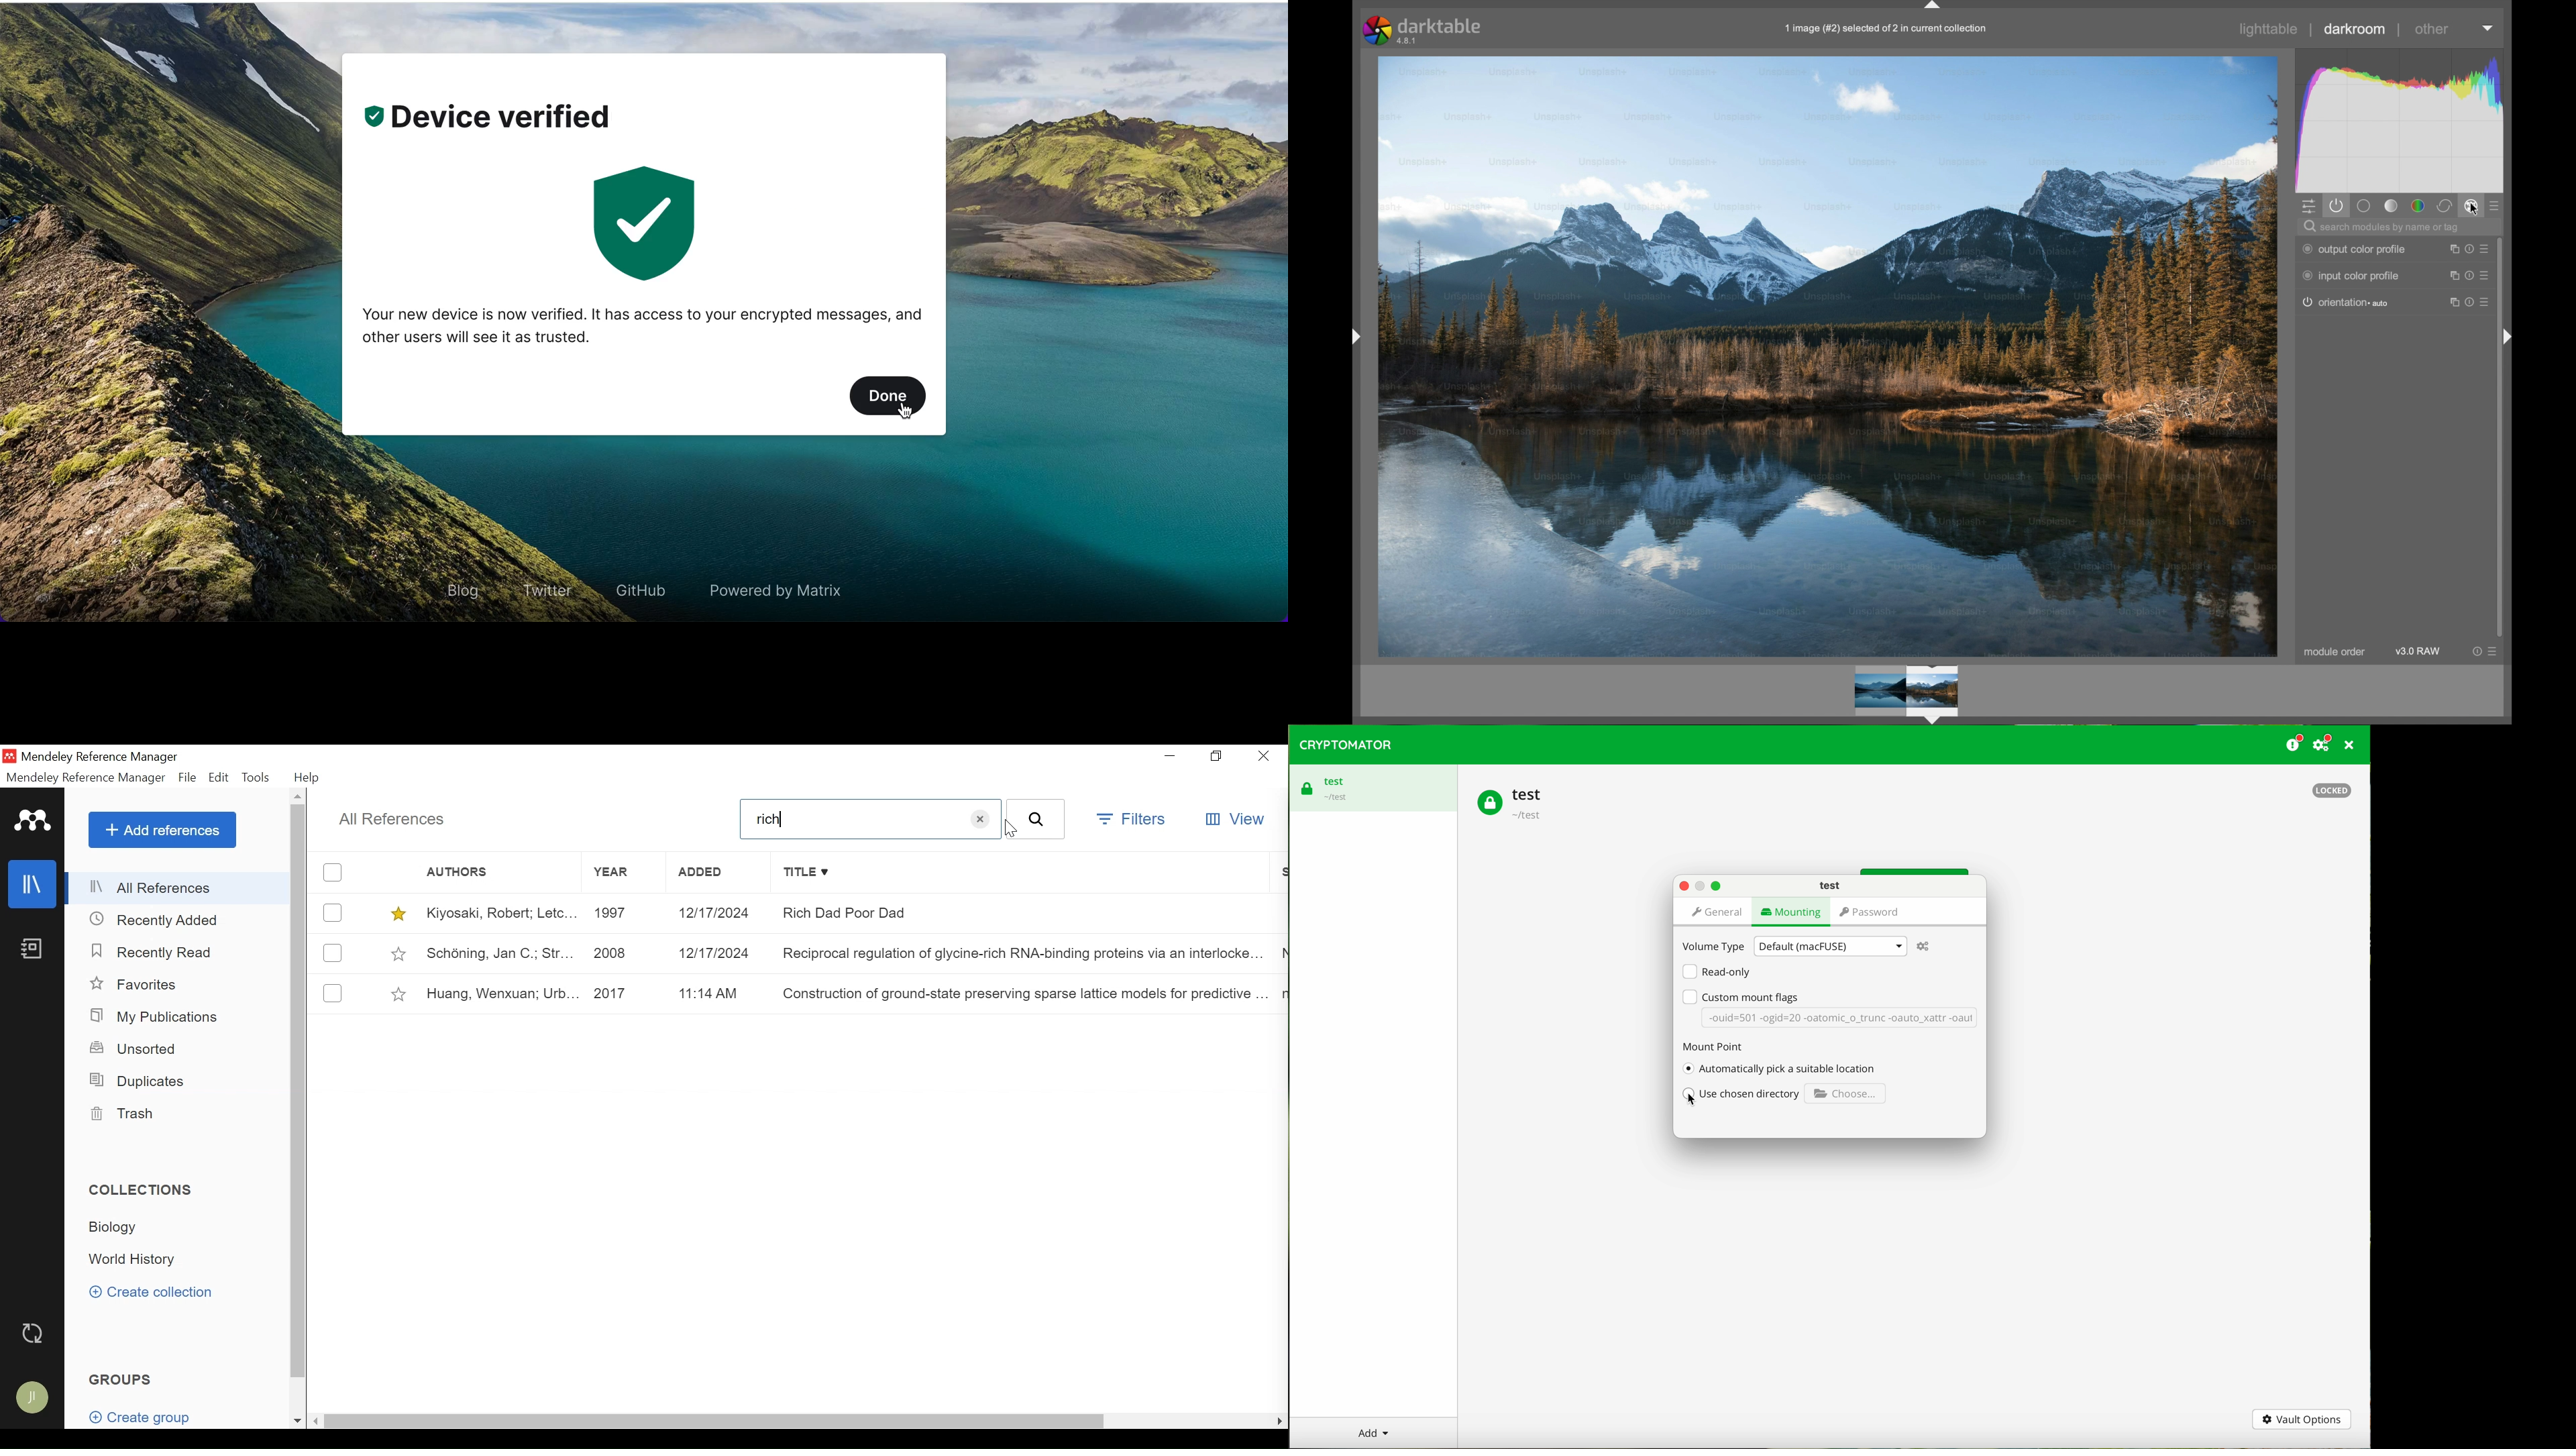 This screenshot has width=2576, height=1456. What do you see at coordinates (2349, 303) in the screenshot?
I see `orientation auto` at bounding box center [2349, 303].